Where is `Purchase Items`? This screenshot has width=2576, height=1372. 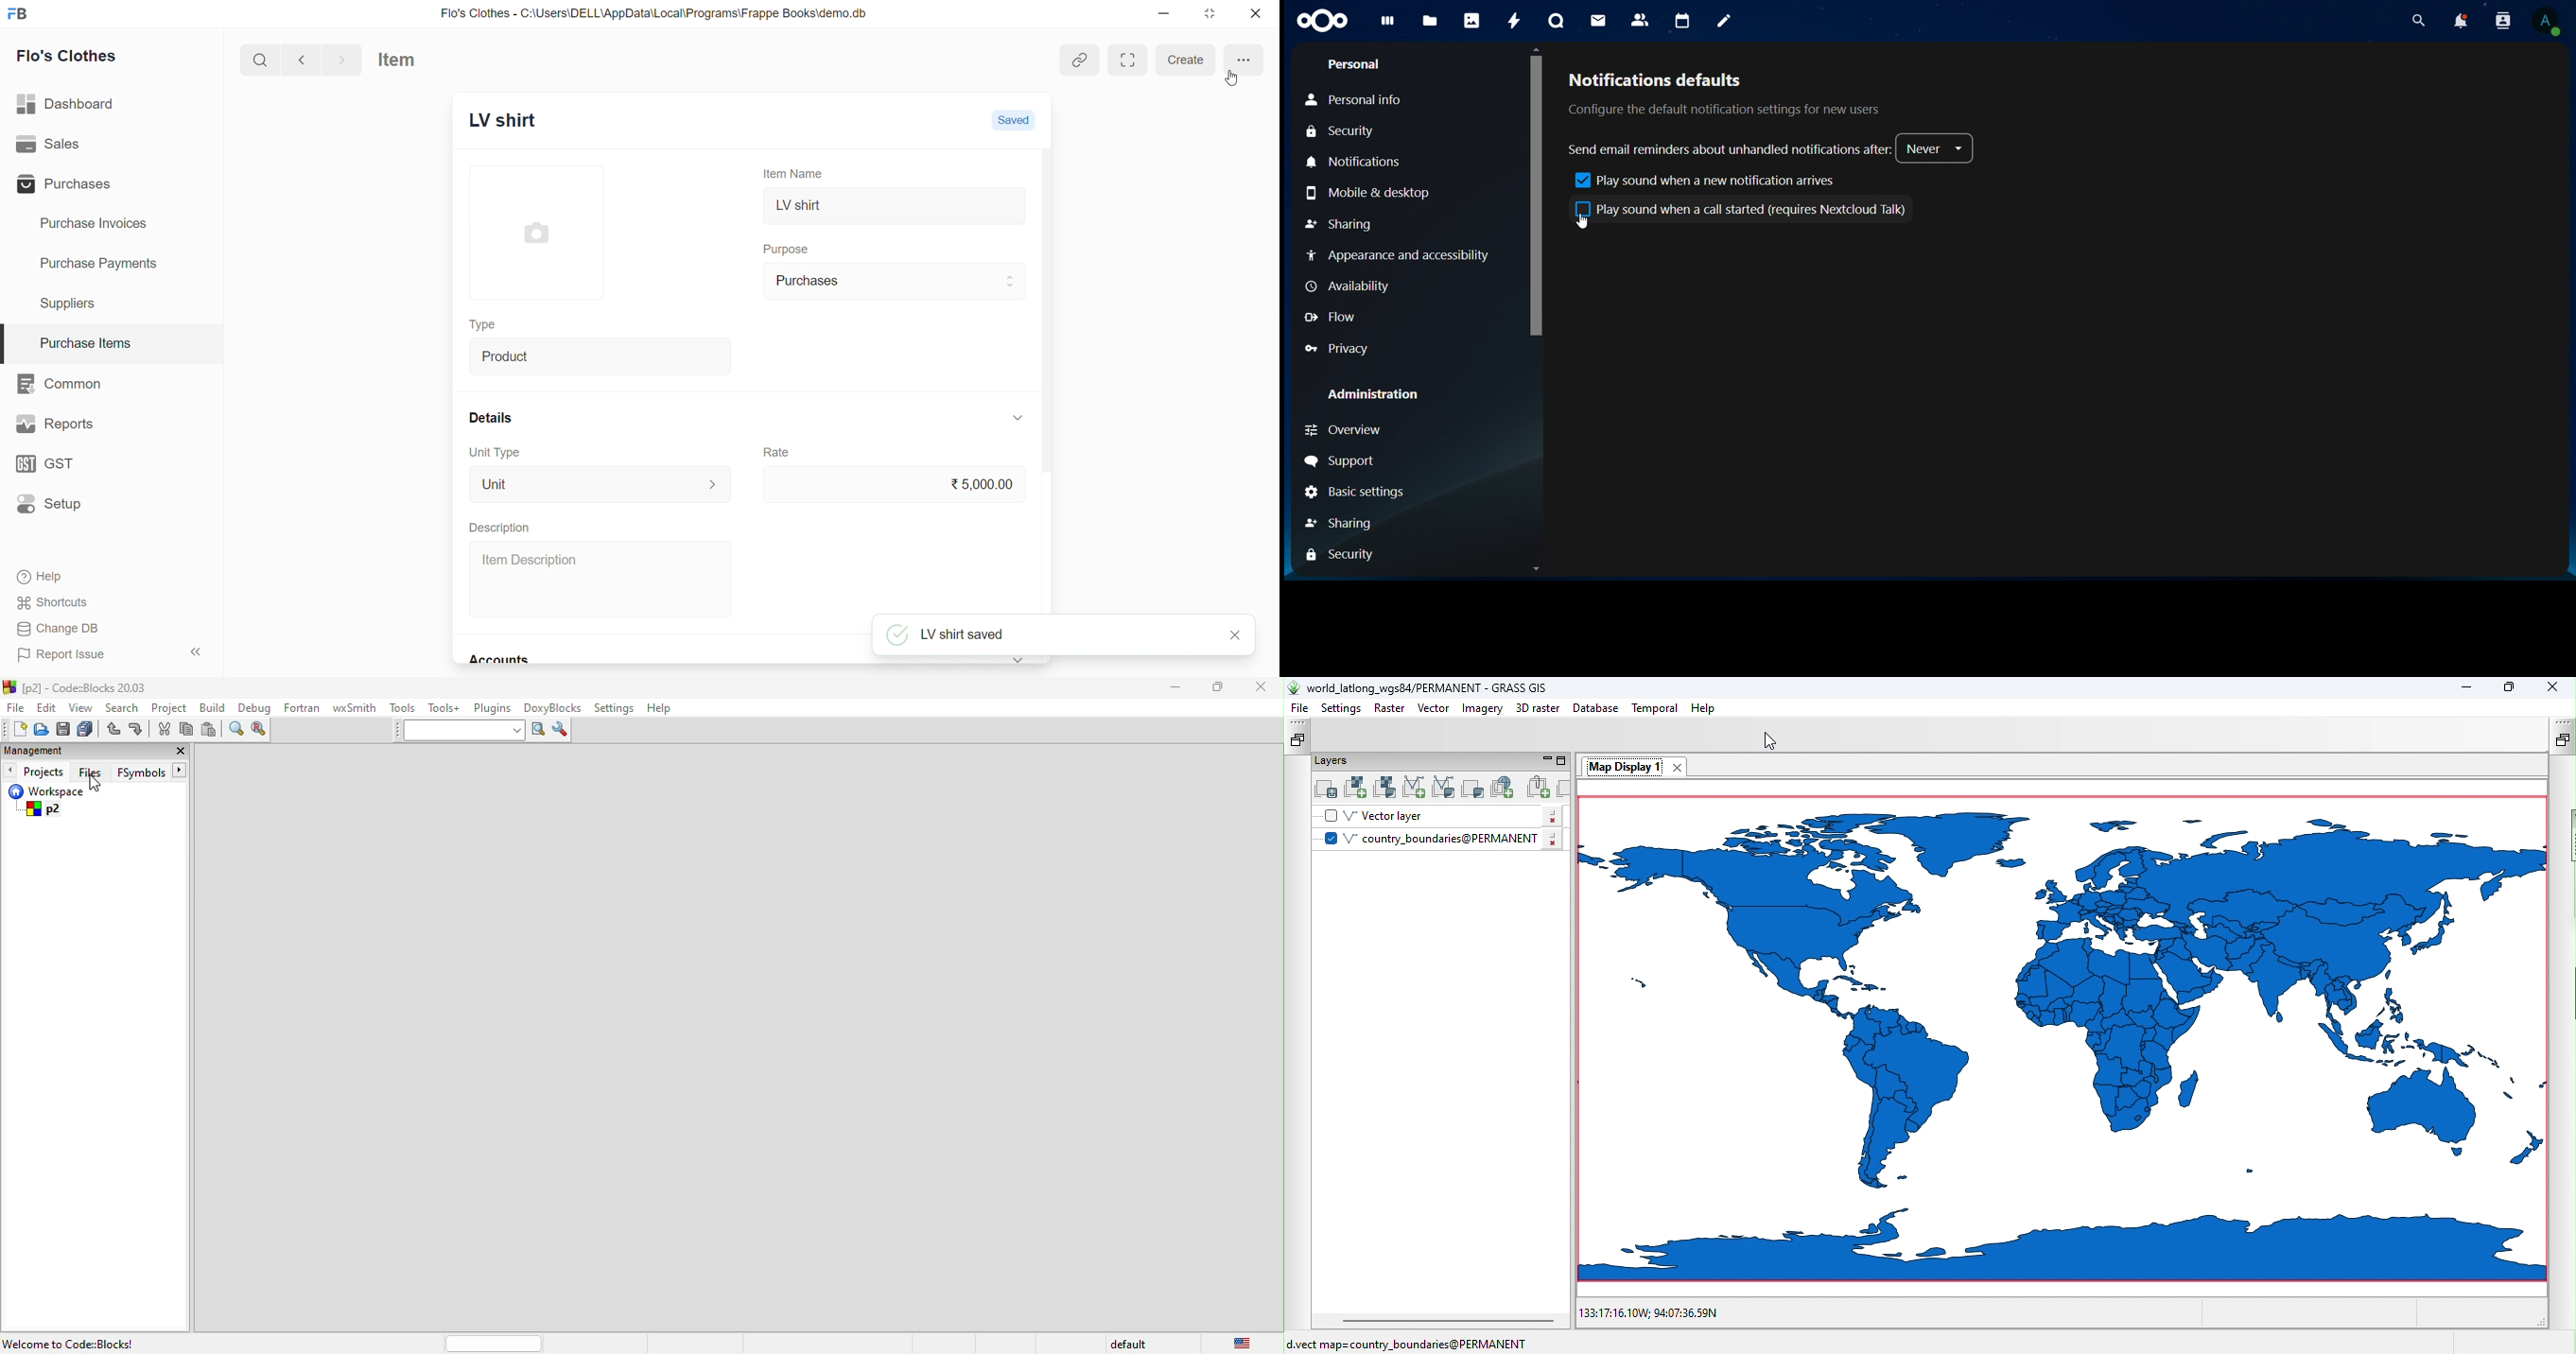
Purchase Items is located at coordinates (112, 339).